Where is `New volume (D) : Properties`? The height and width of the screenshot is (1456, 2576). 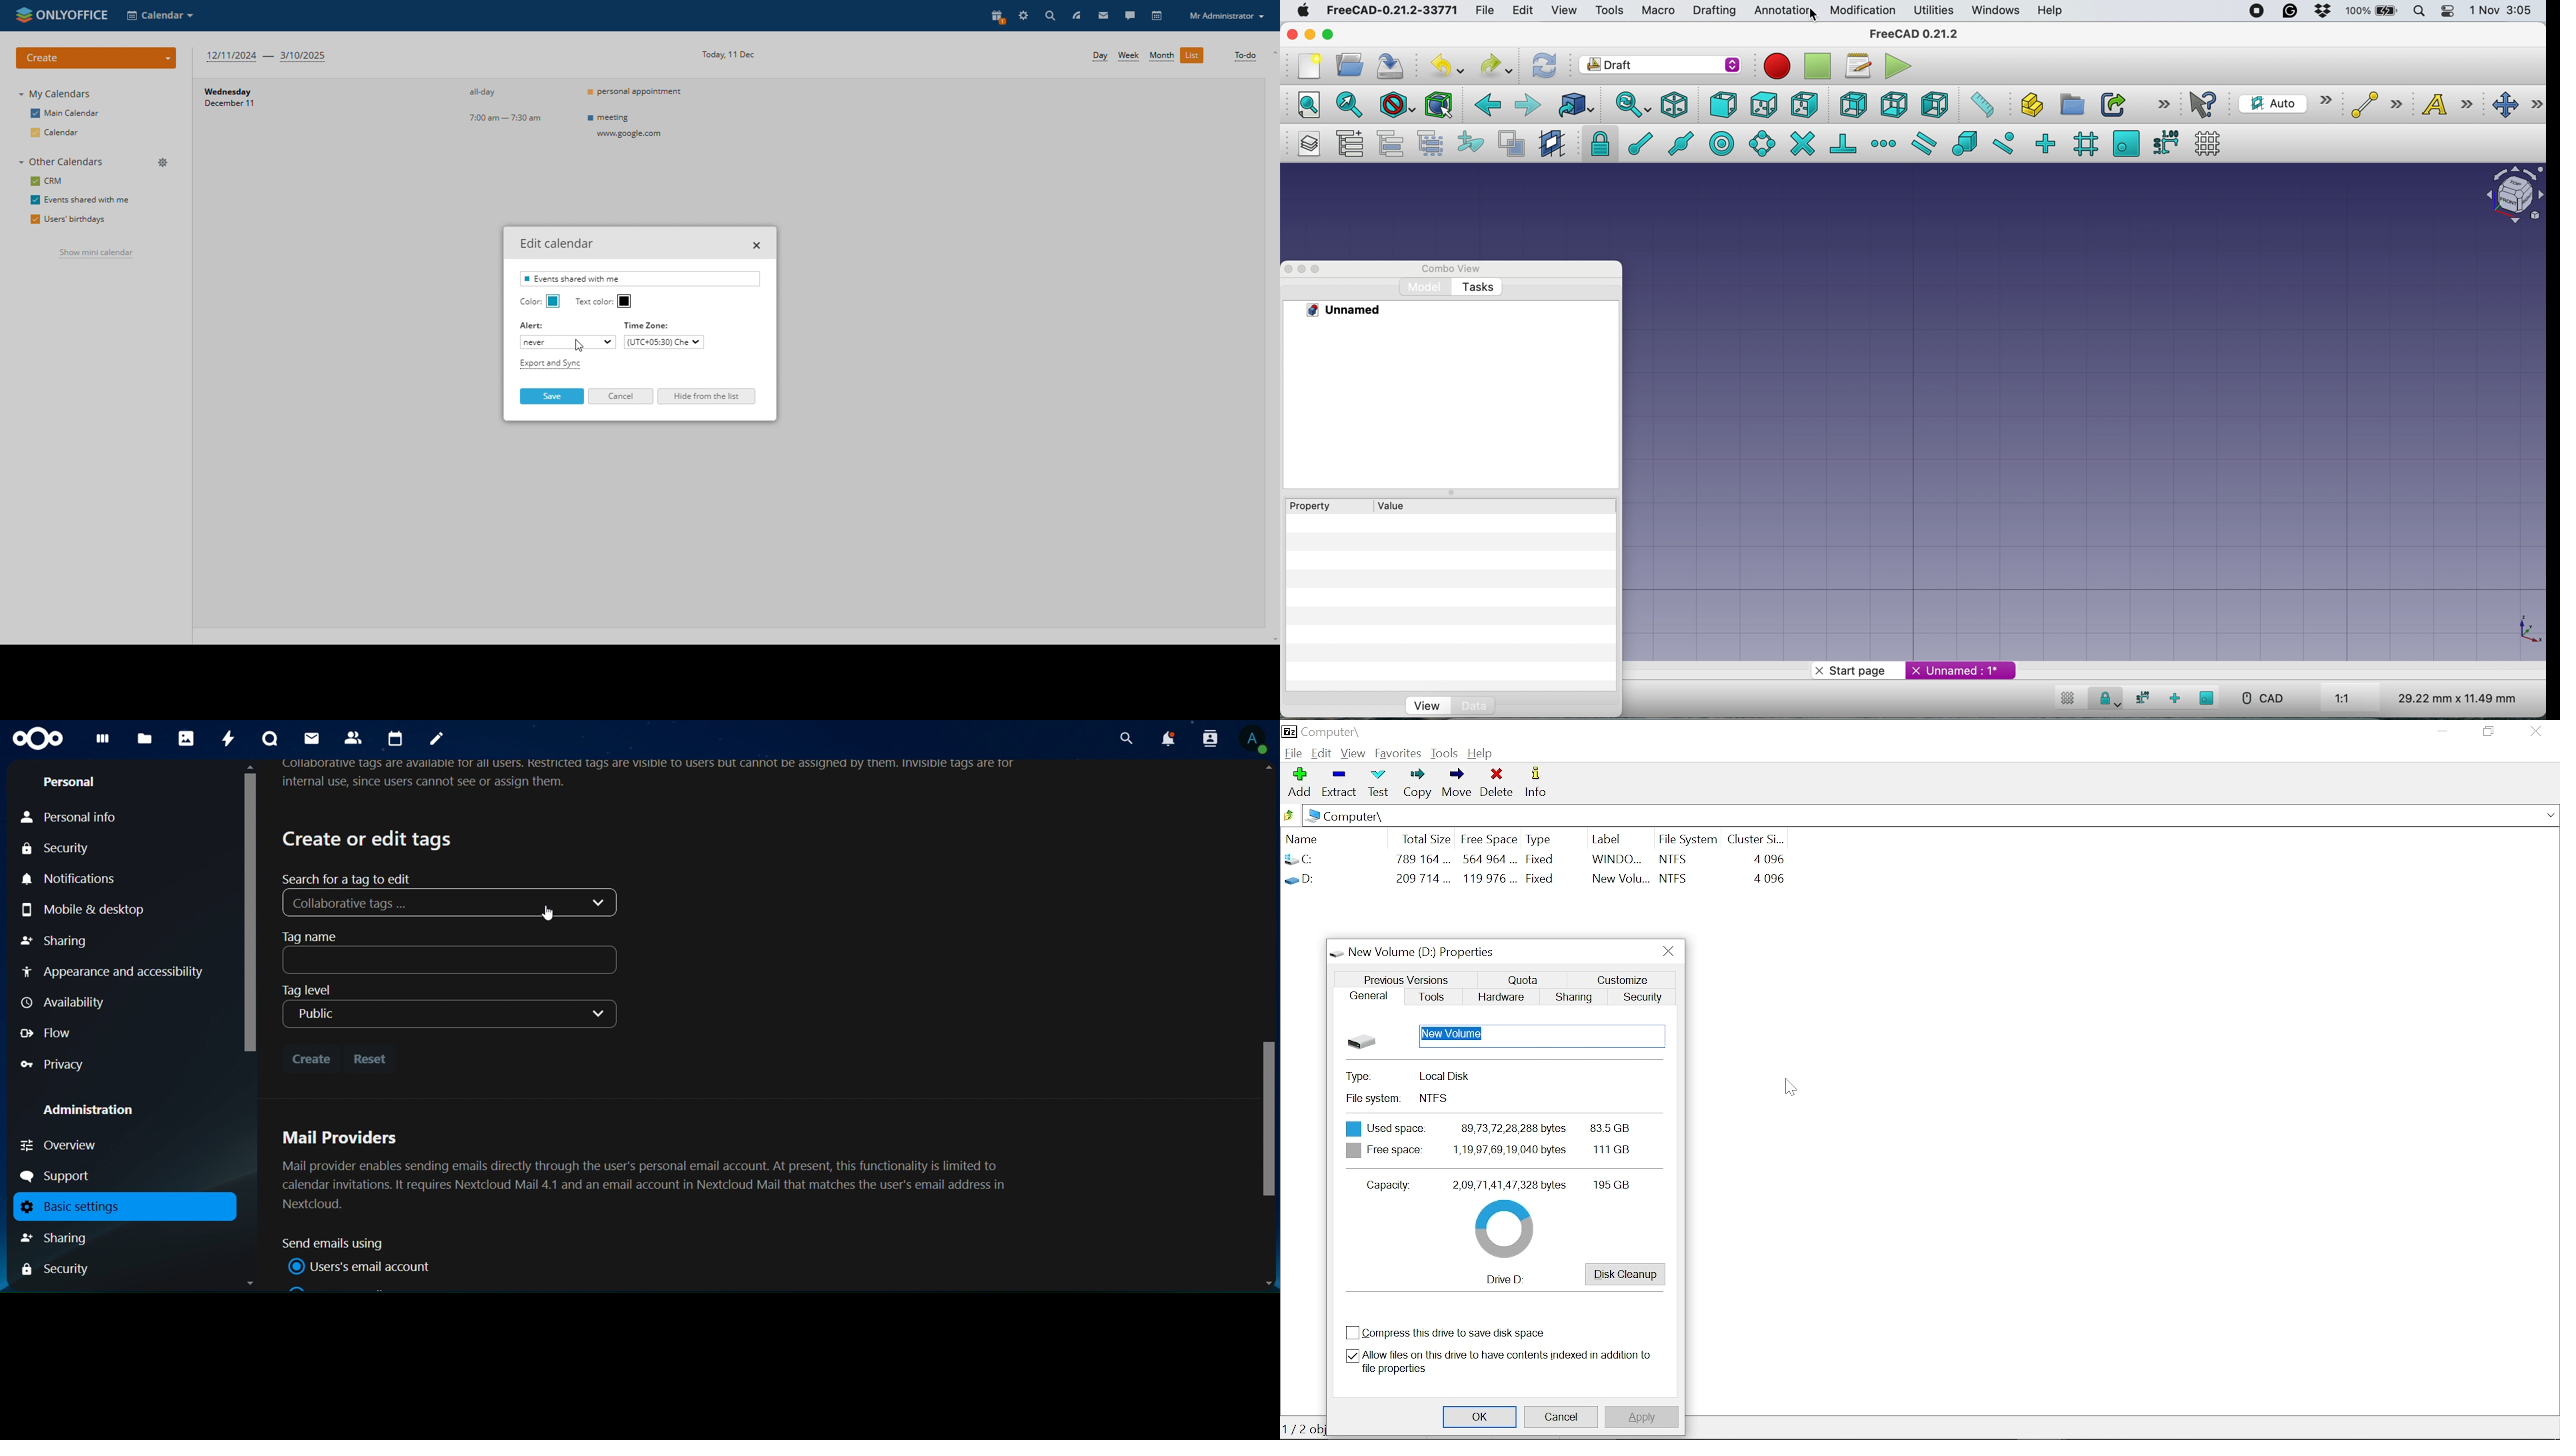 New volume (D) : Properties is located at coordinates (1417, 951).